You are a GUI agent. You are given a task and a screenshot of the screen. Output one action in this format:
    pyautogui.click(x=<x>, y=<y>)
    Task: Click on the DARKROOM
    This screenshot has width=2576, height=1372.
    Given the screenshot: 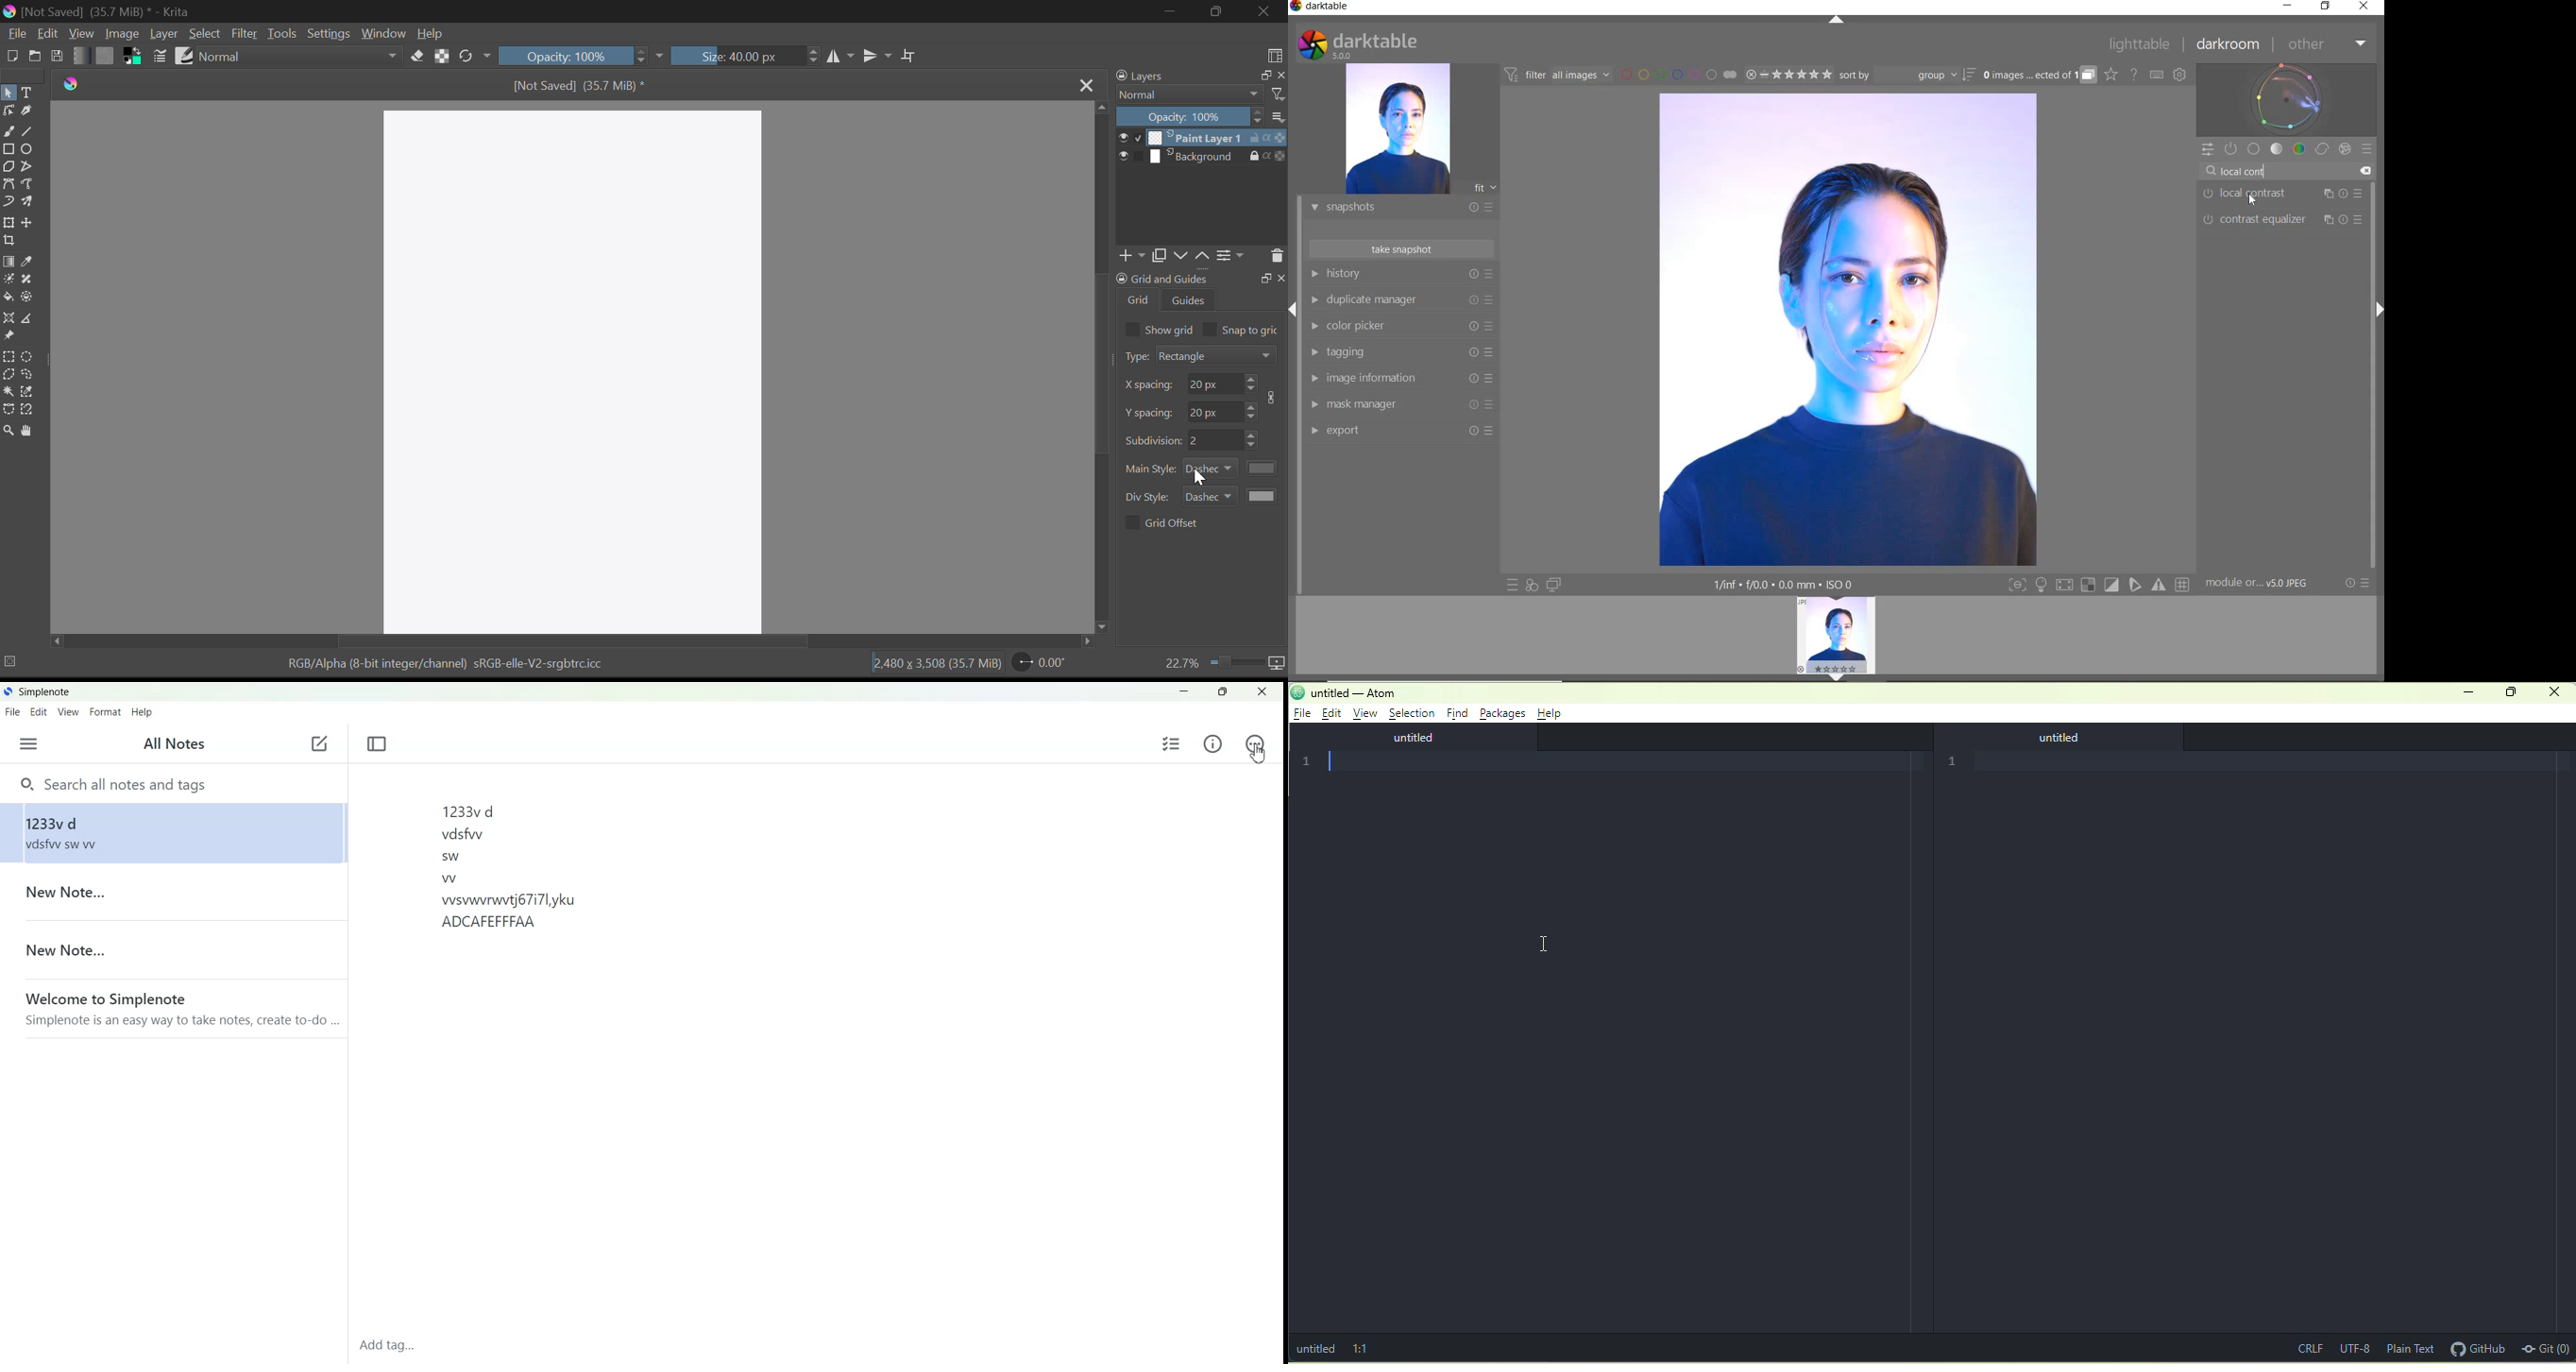 What is the action you would take?
    pyautogui.click(x=2229, y=45)
    